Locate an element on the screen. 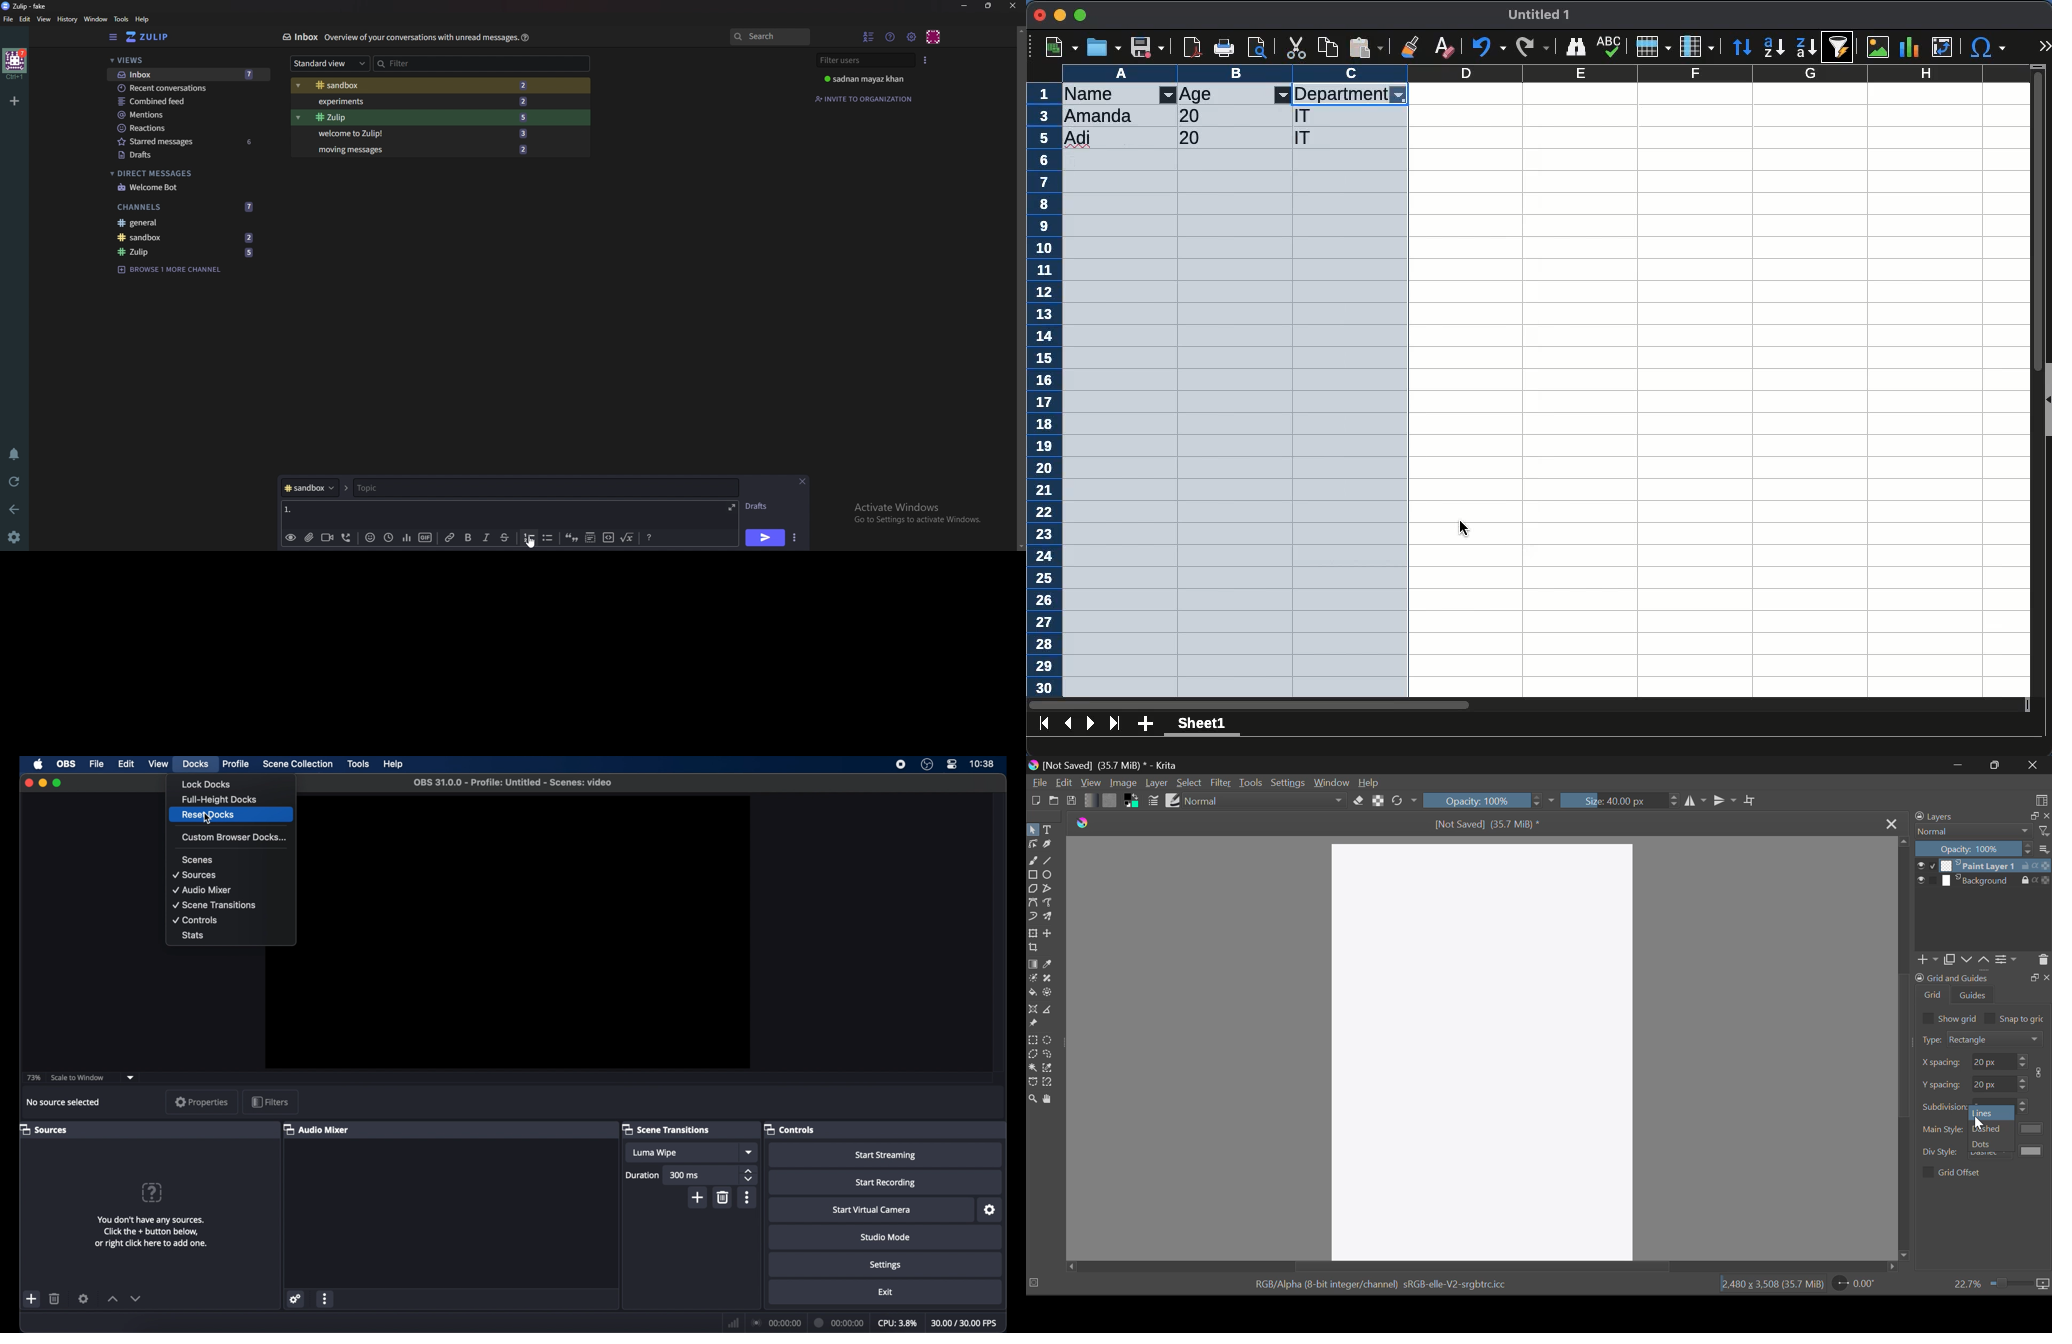  color is located at coordinates (2032, 1129).